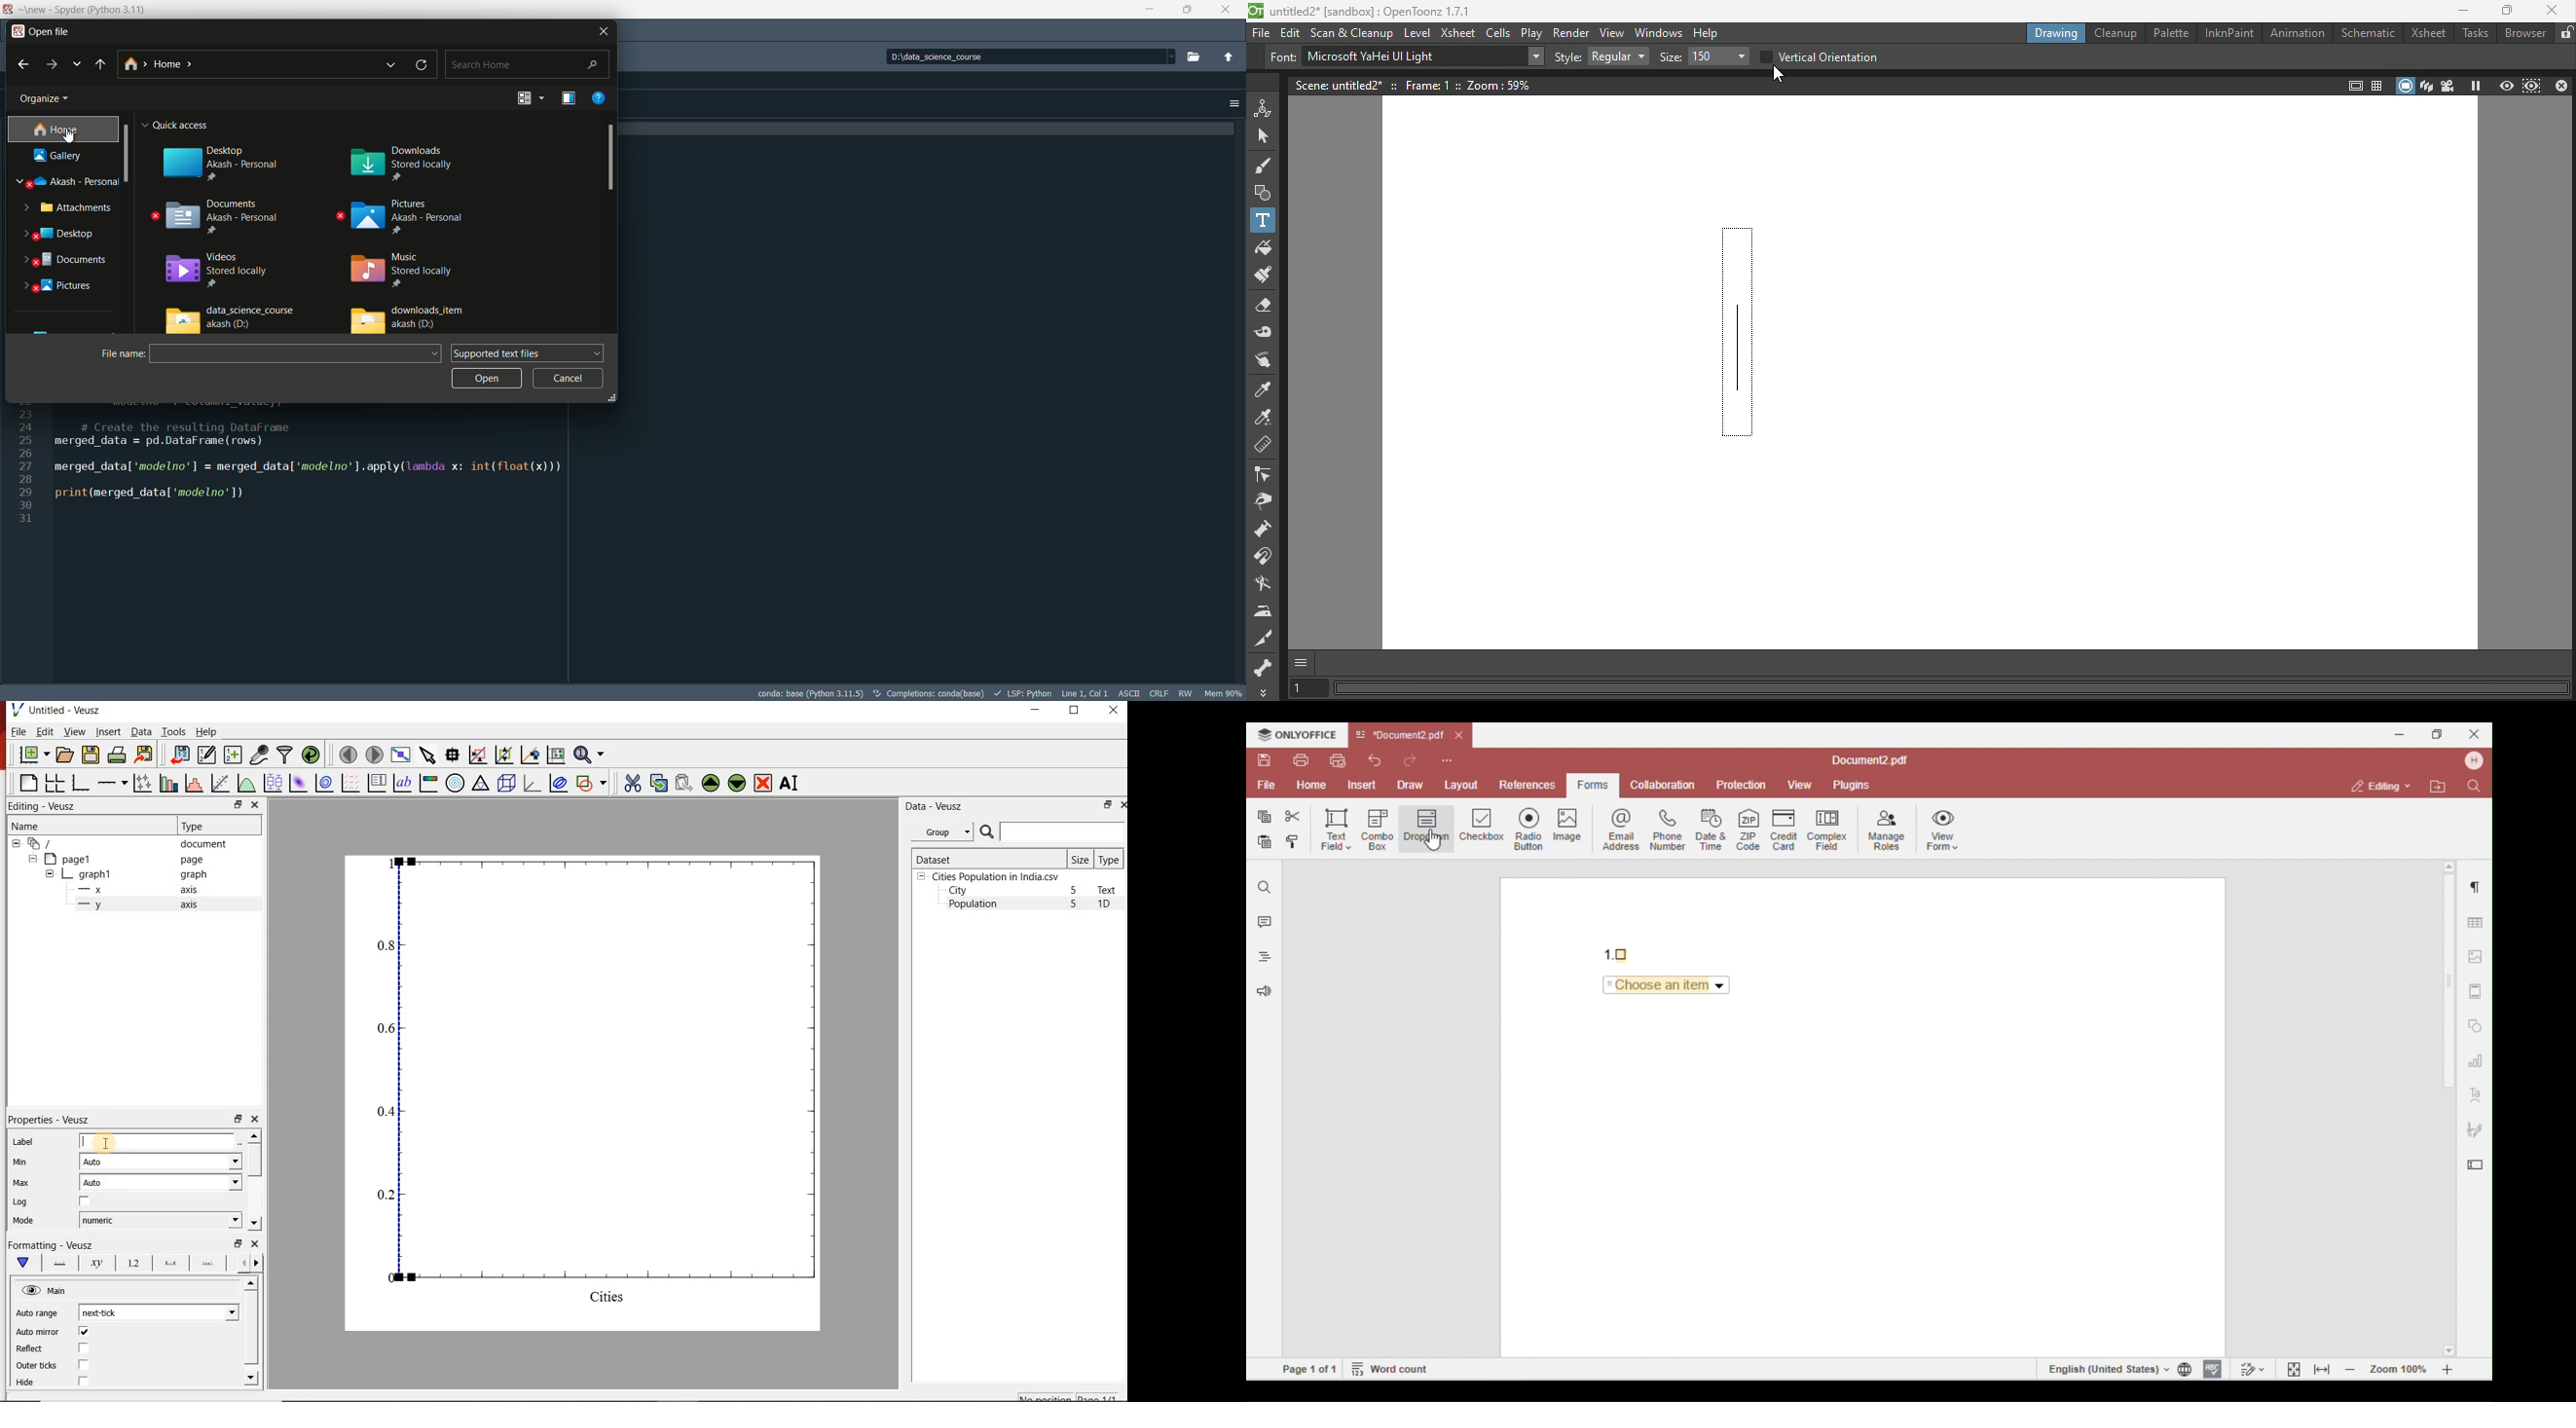  I want to click on supported text files, so click(529, 354).